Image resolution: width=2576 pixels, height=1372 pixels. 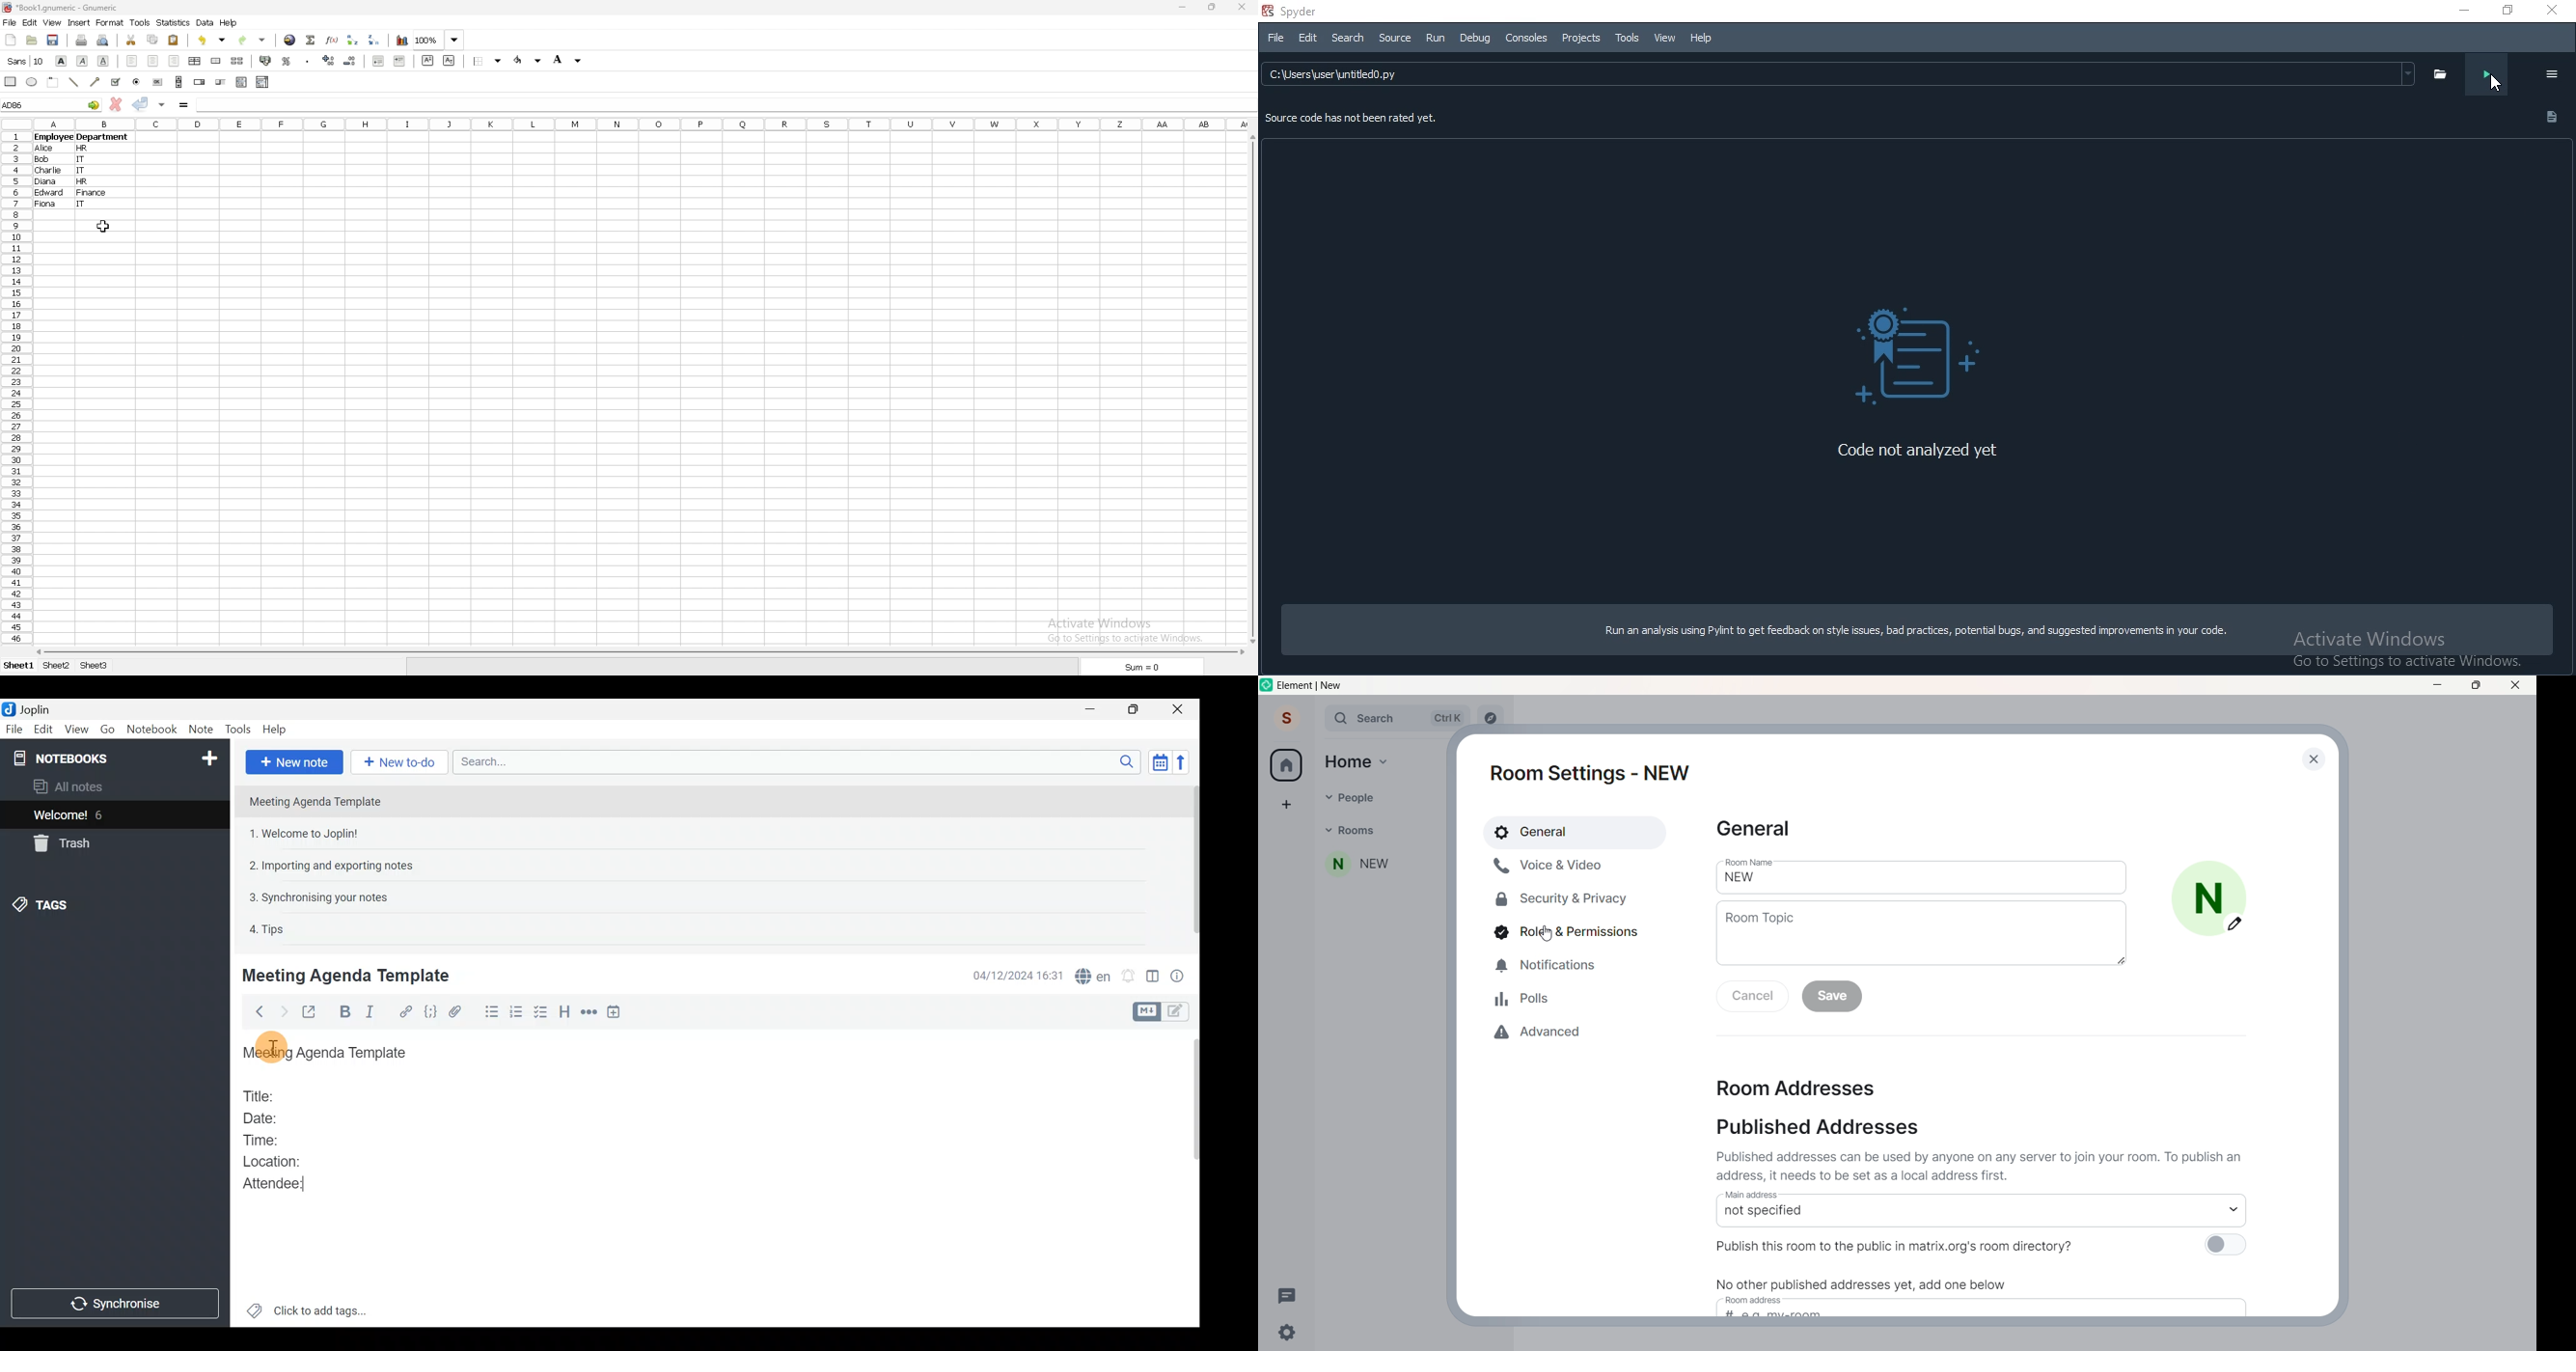 I want to click on Toggle sort order, so click(x=1158, y=761).